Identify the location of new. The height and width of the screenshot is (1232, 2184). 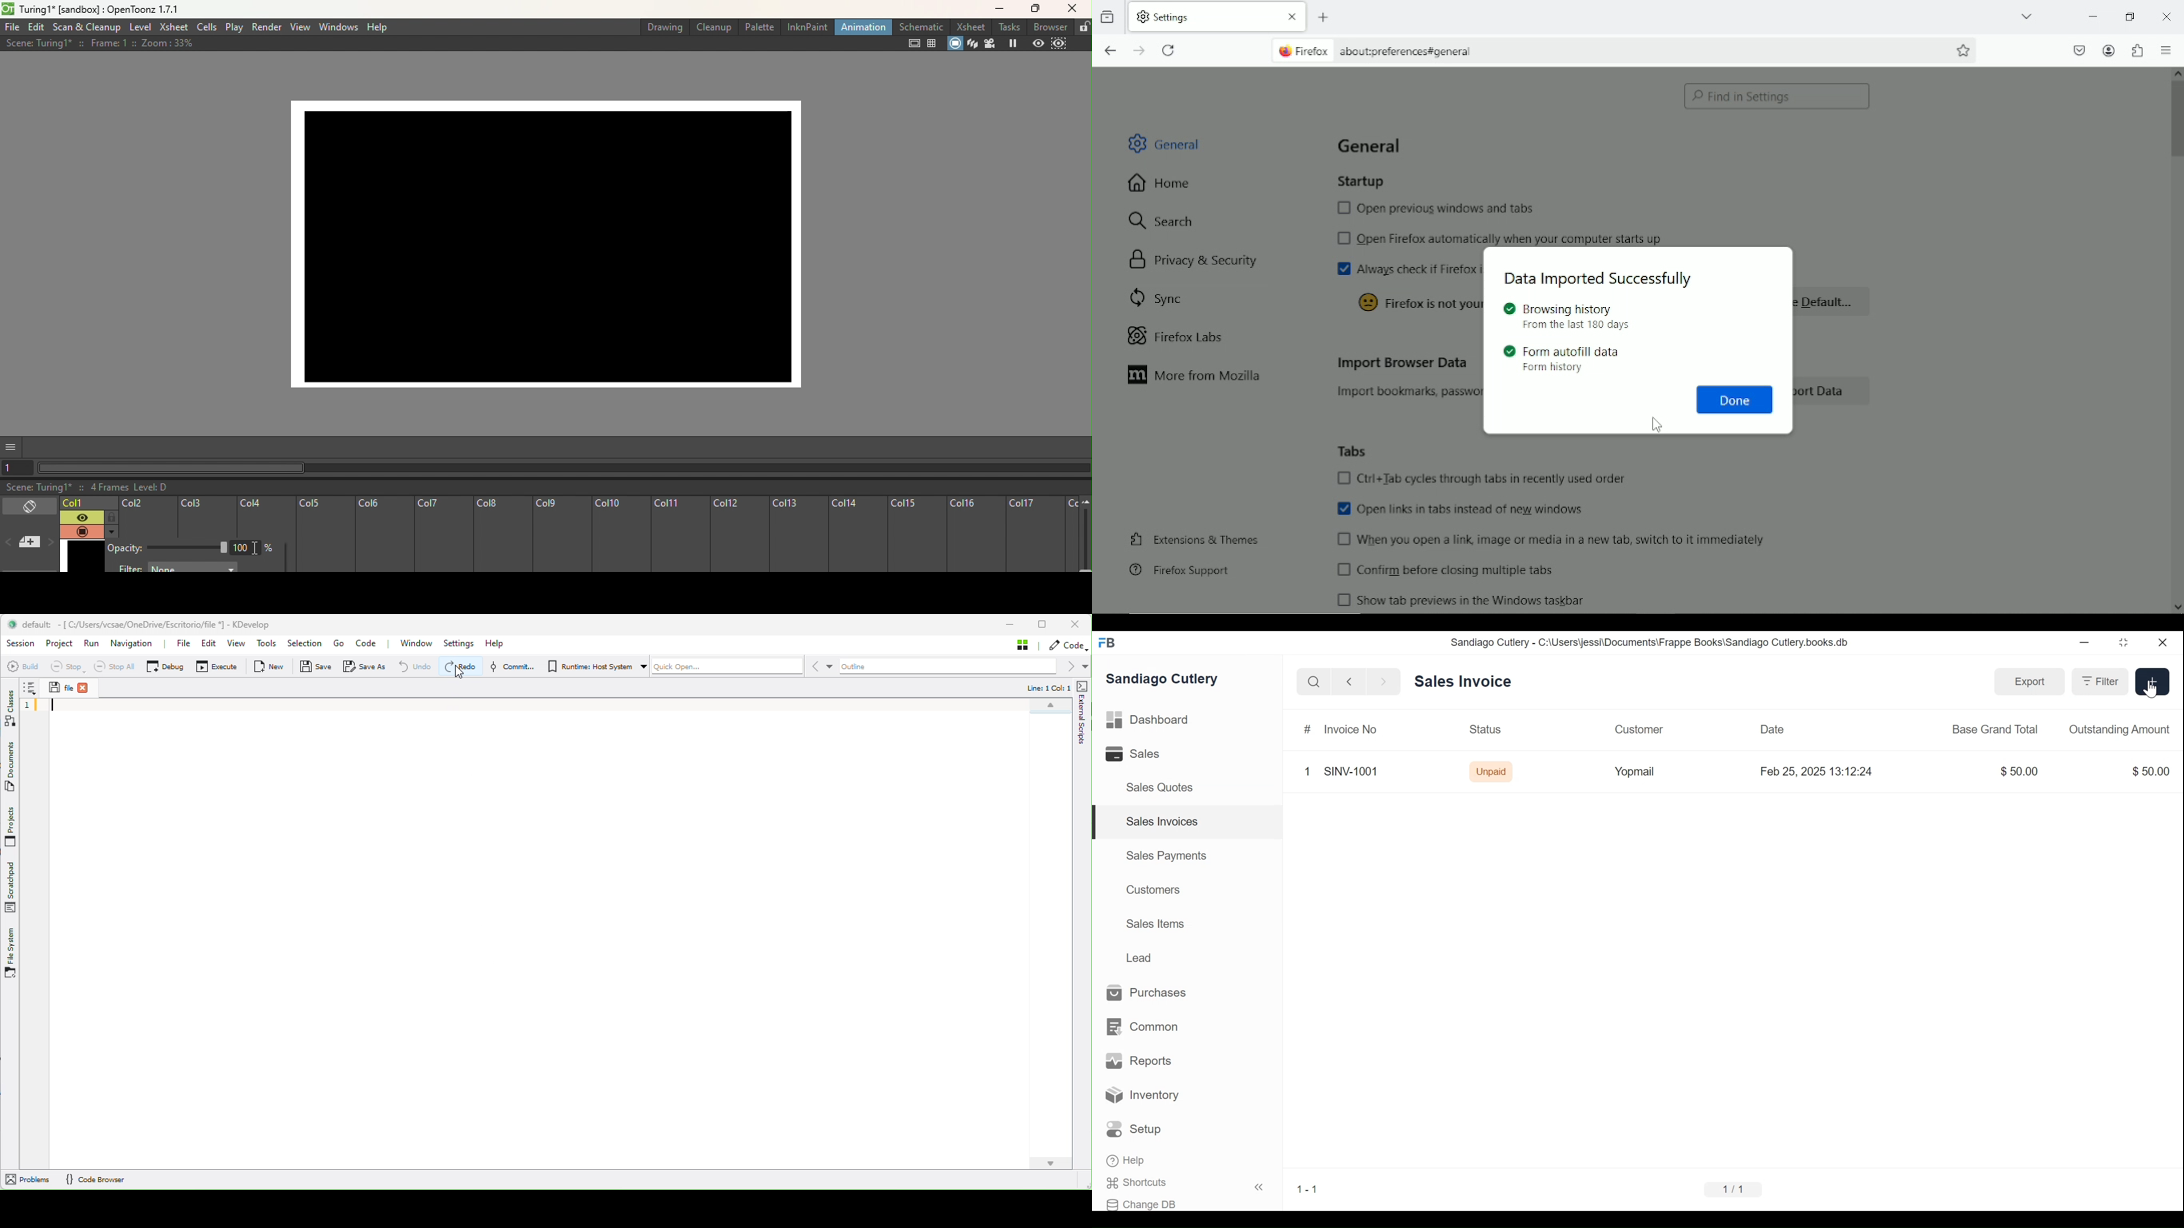
(2153, 681).